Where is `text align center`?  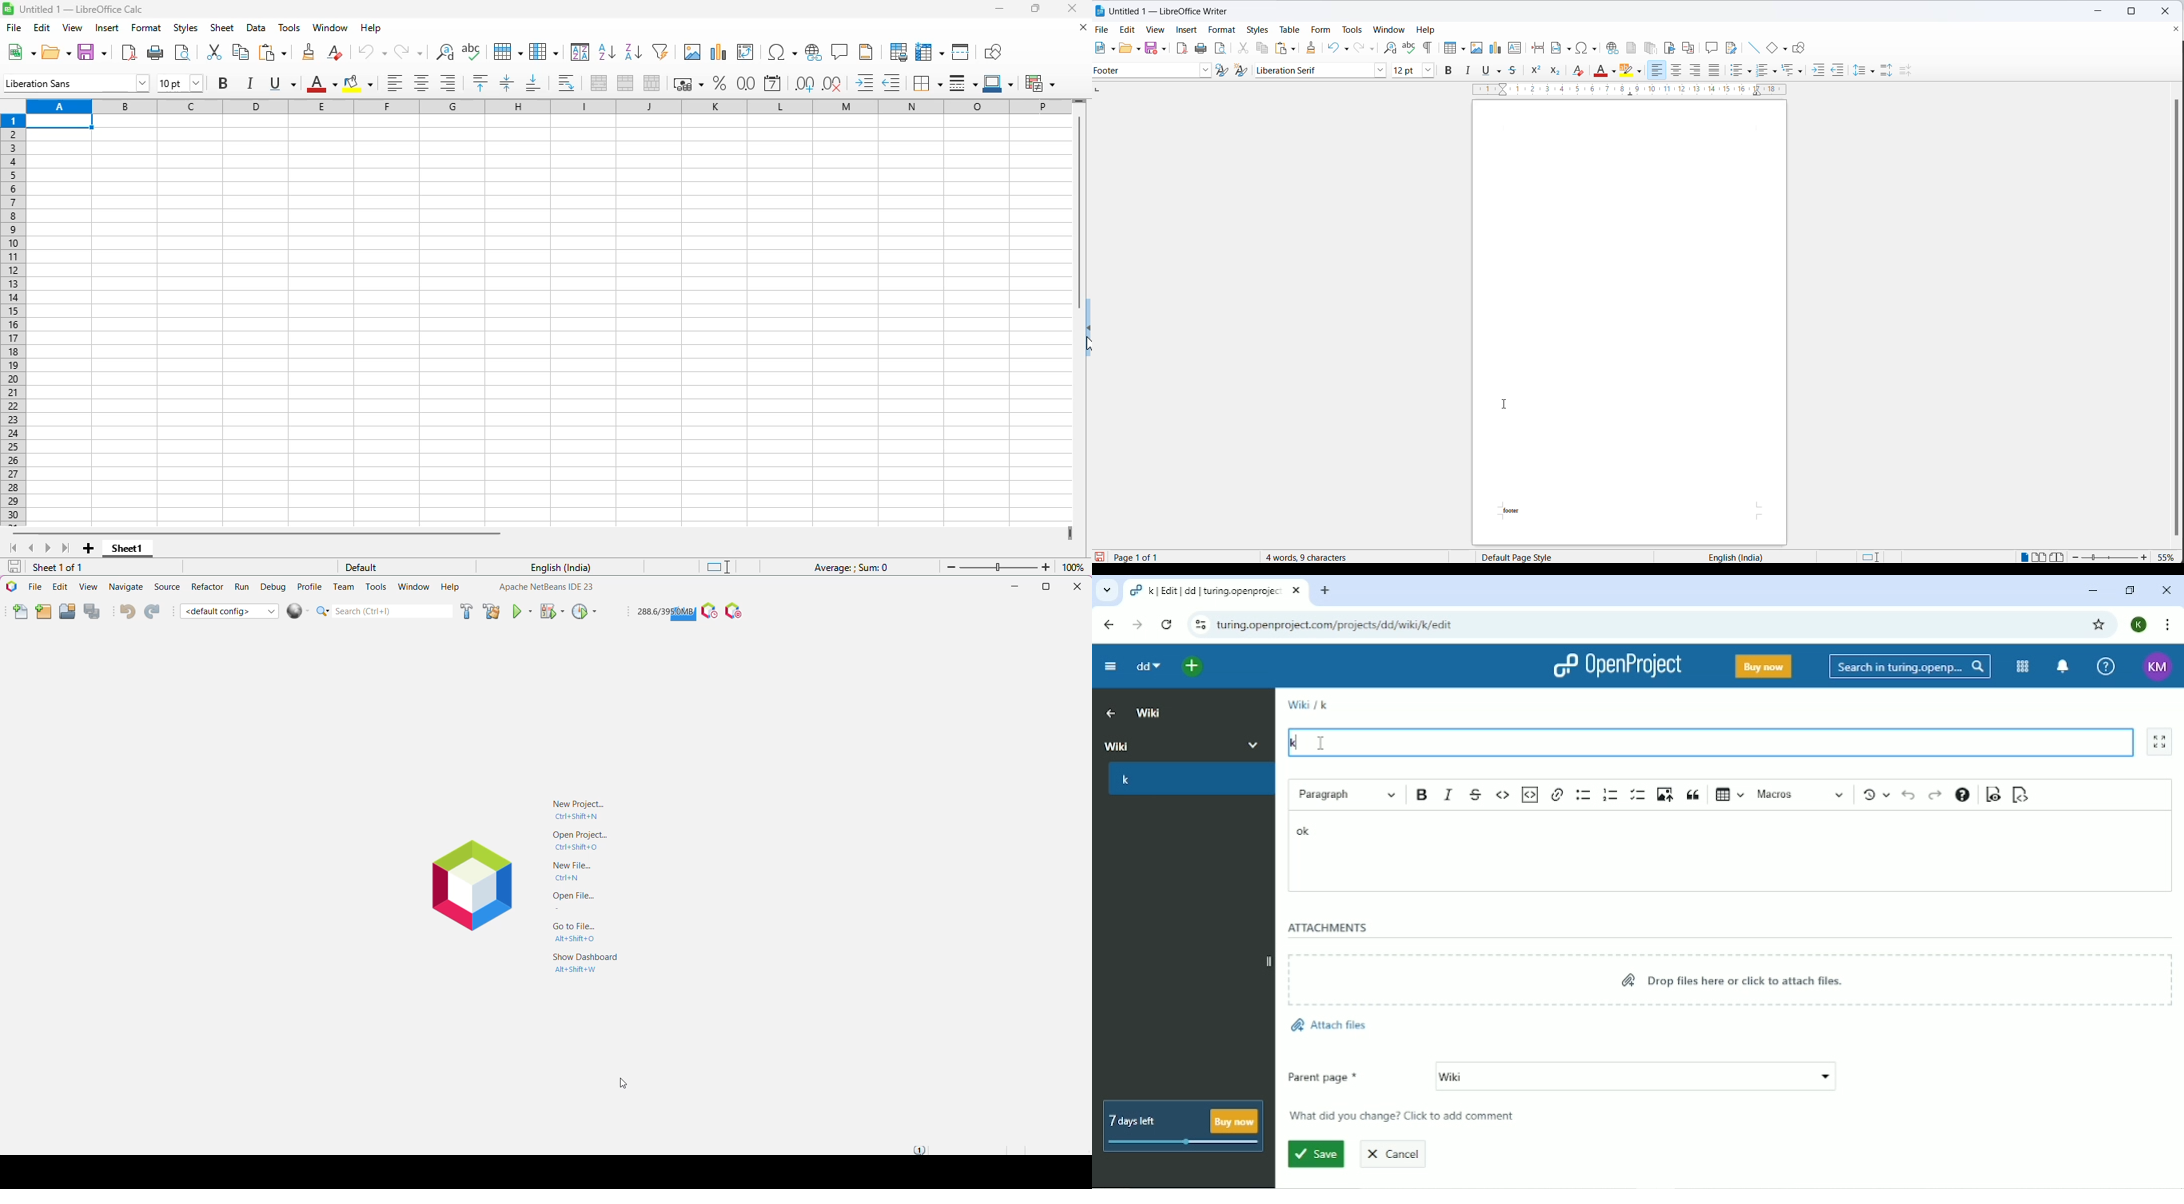
text align center is located at coordinates (1675, 71).